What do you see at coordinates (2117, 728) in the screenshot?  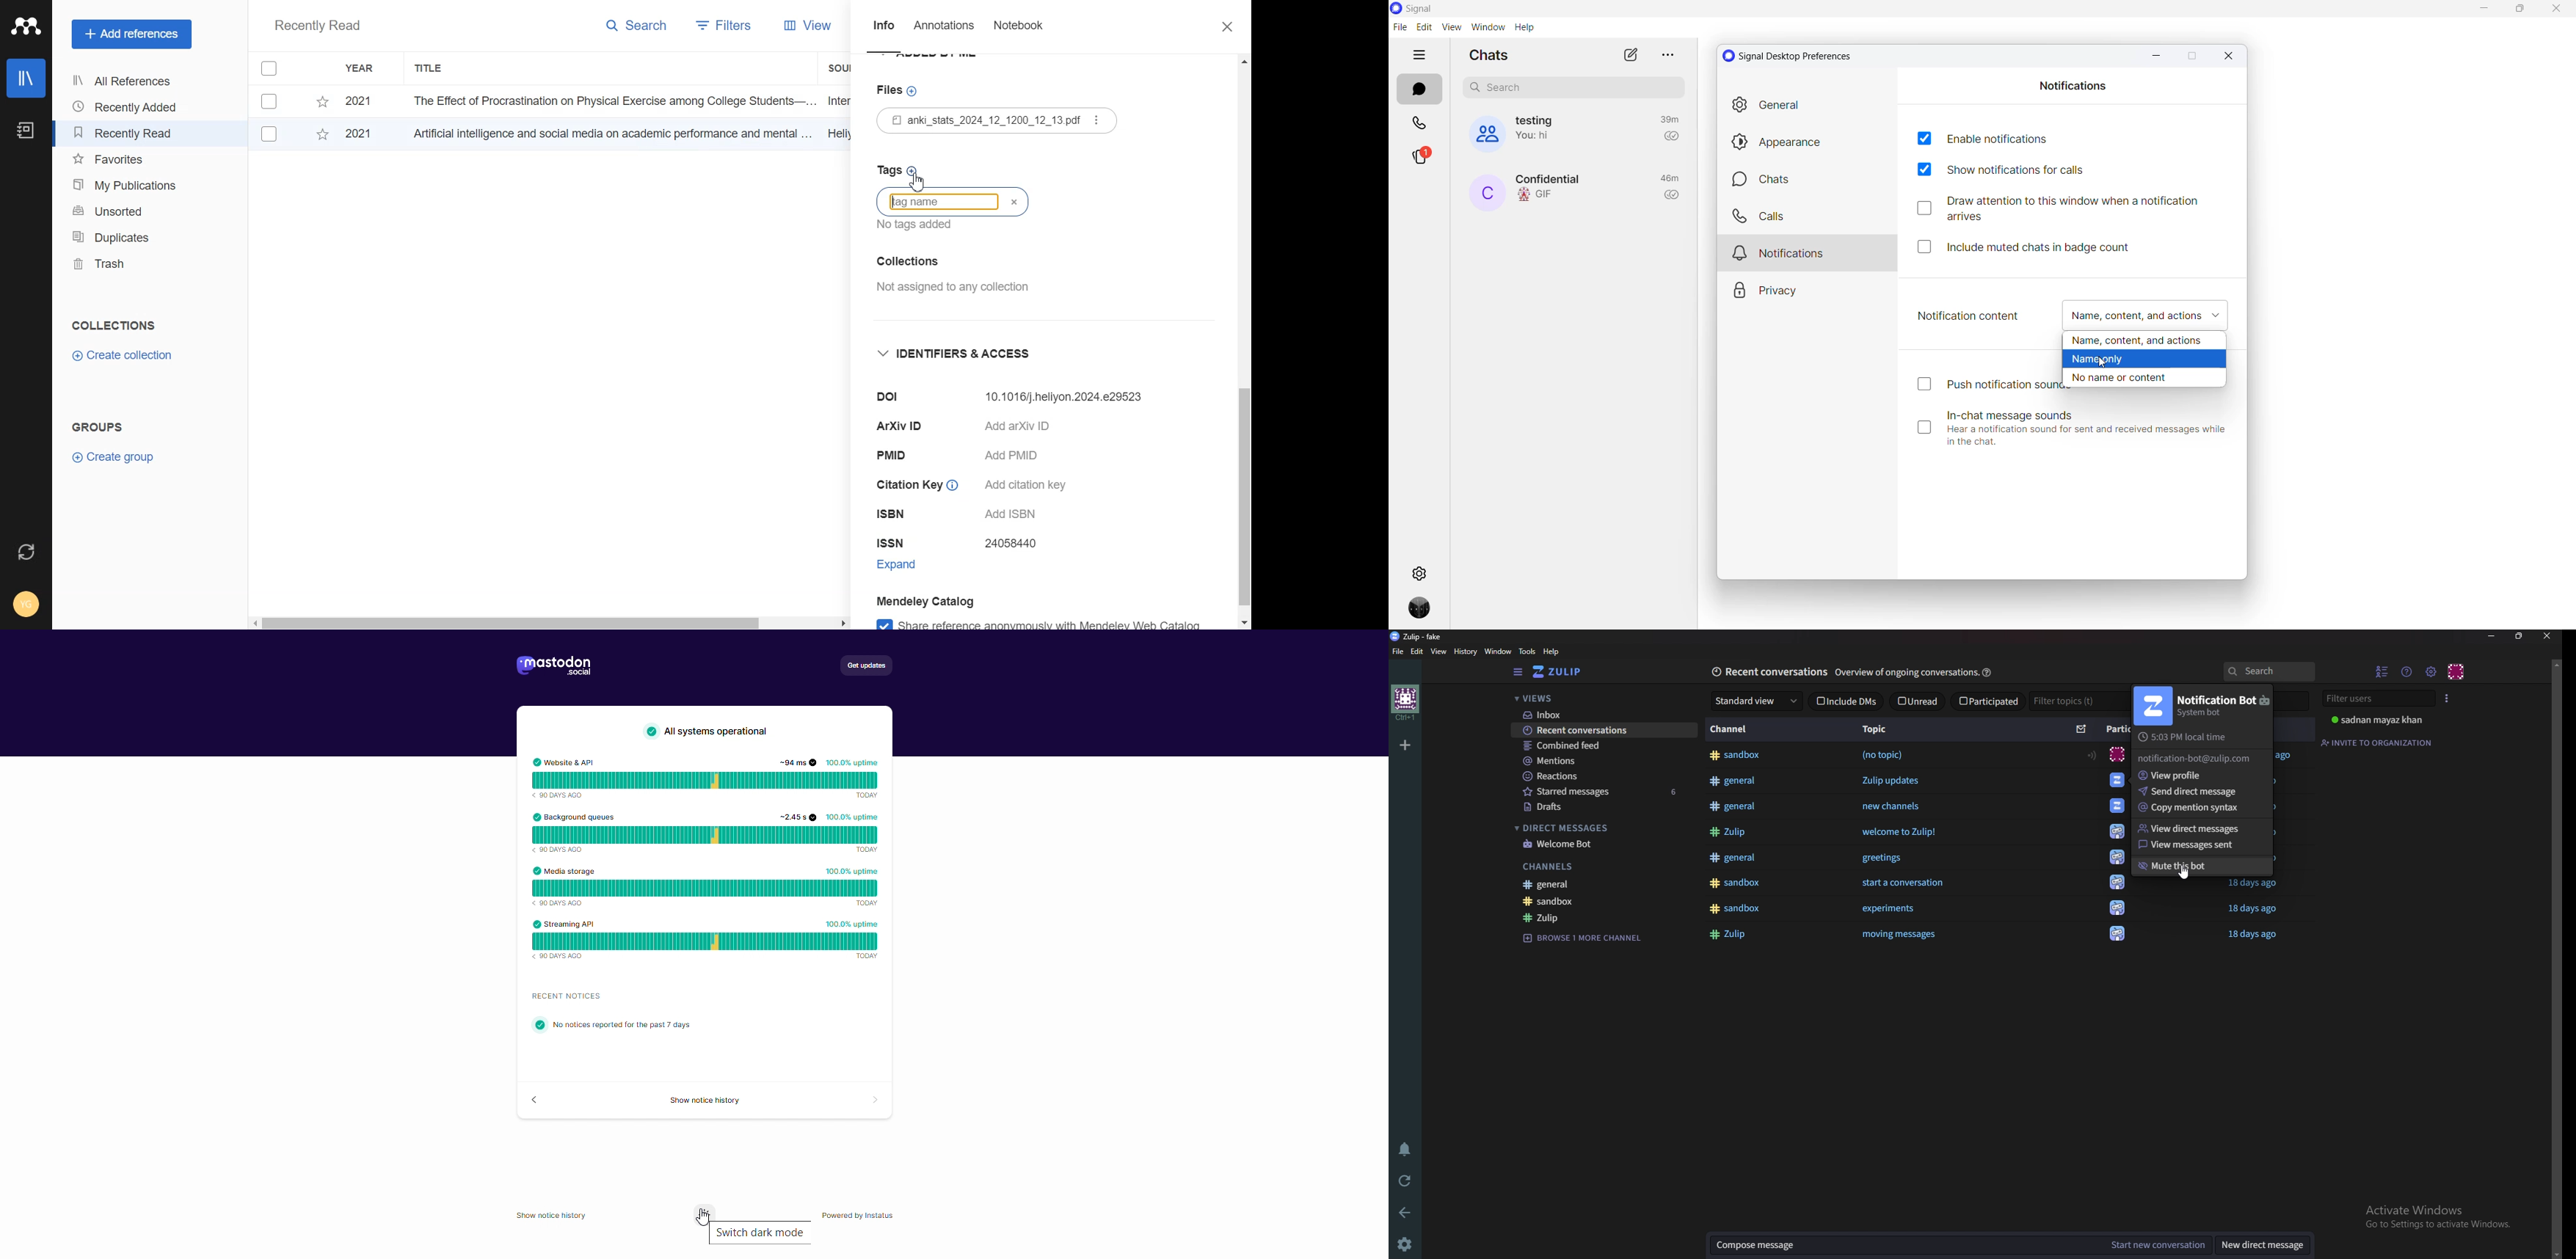 I see `Participants` at bounding box center [2117, 728].